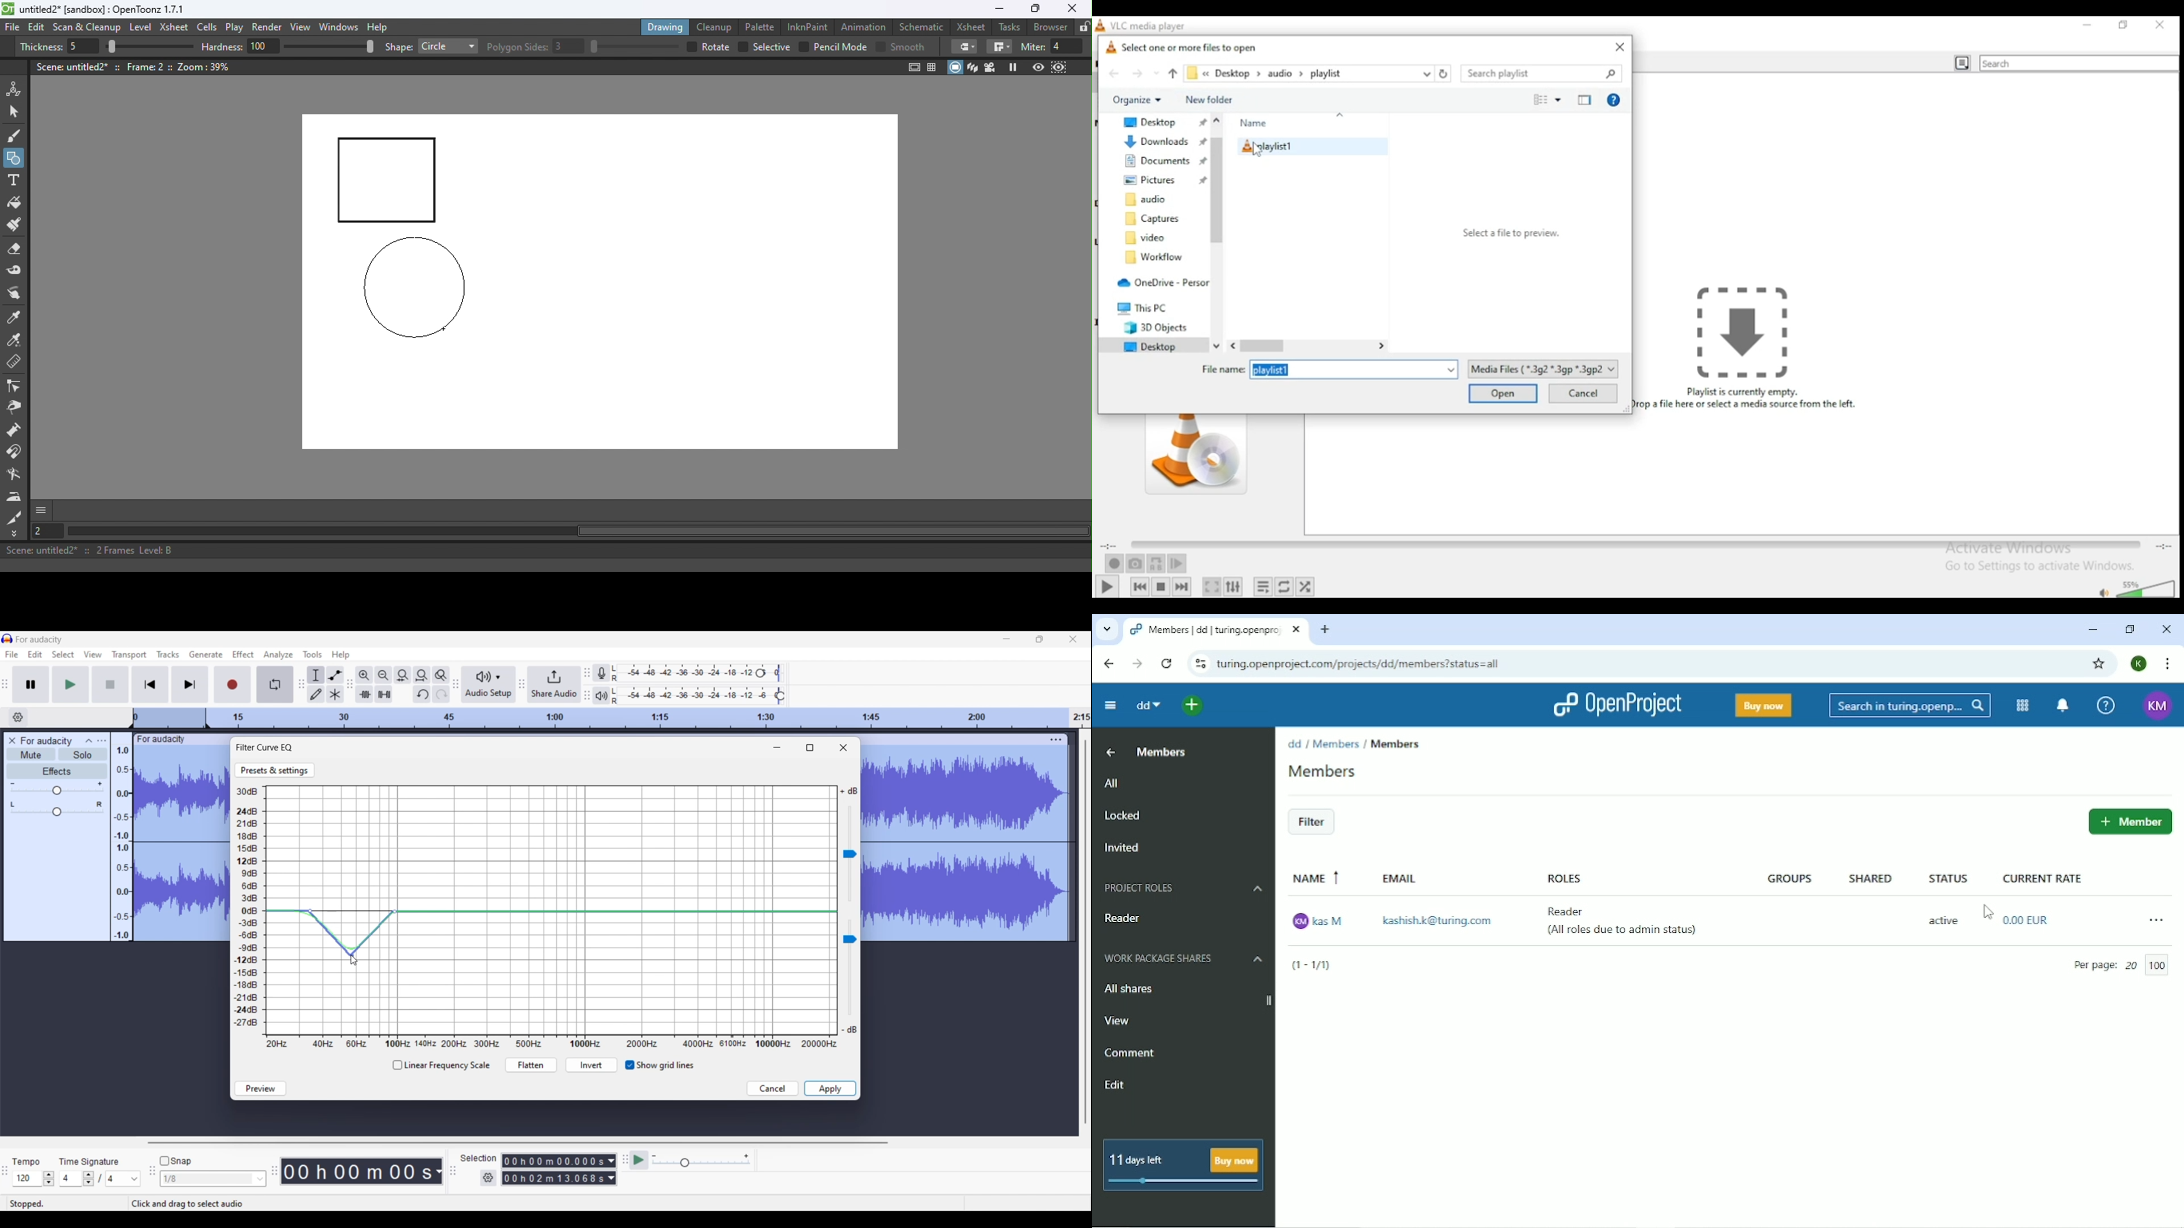  What do you see at coordinates (99, 804) in the screenshot?
I see `Pan right` at bounding box center [99, 804].